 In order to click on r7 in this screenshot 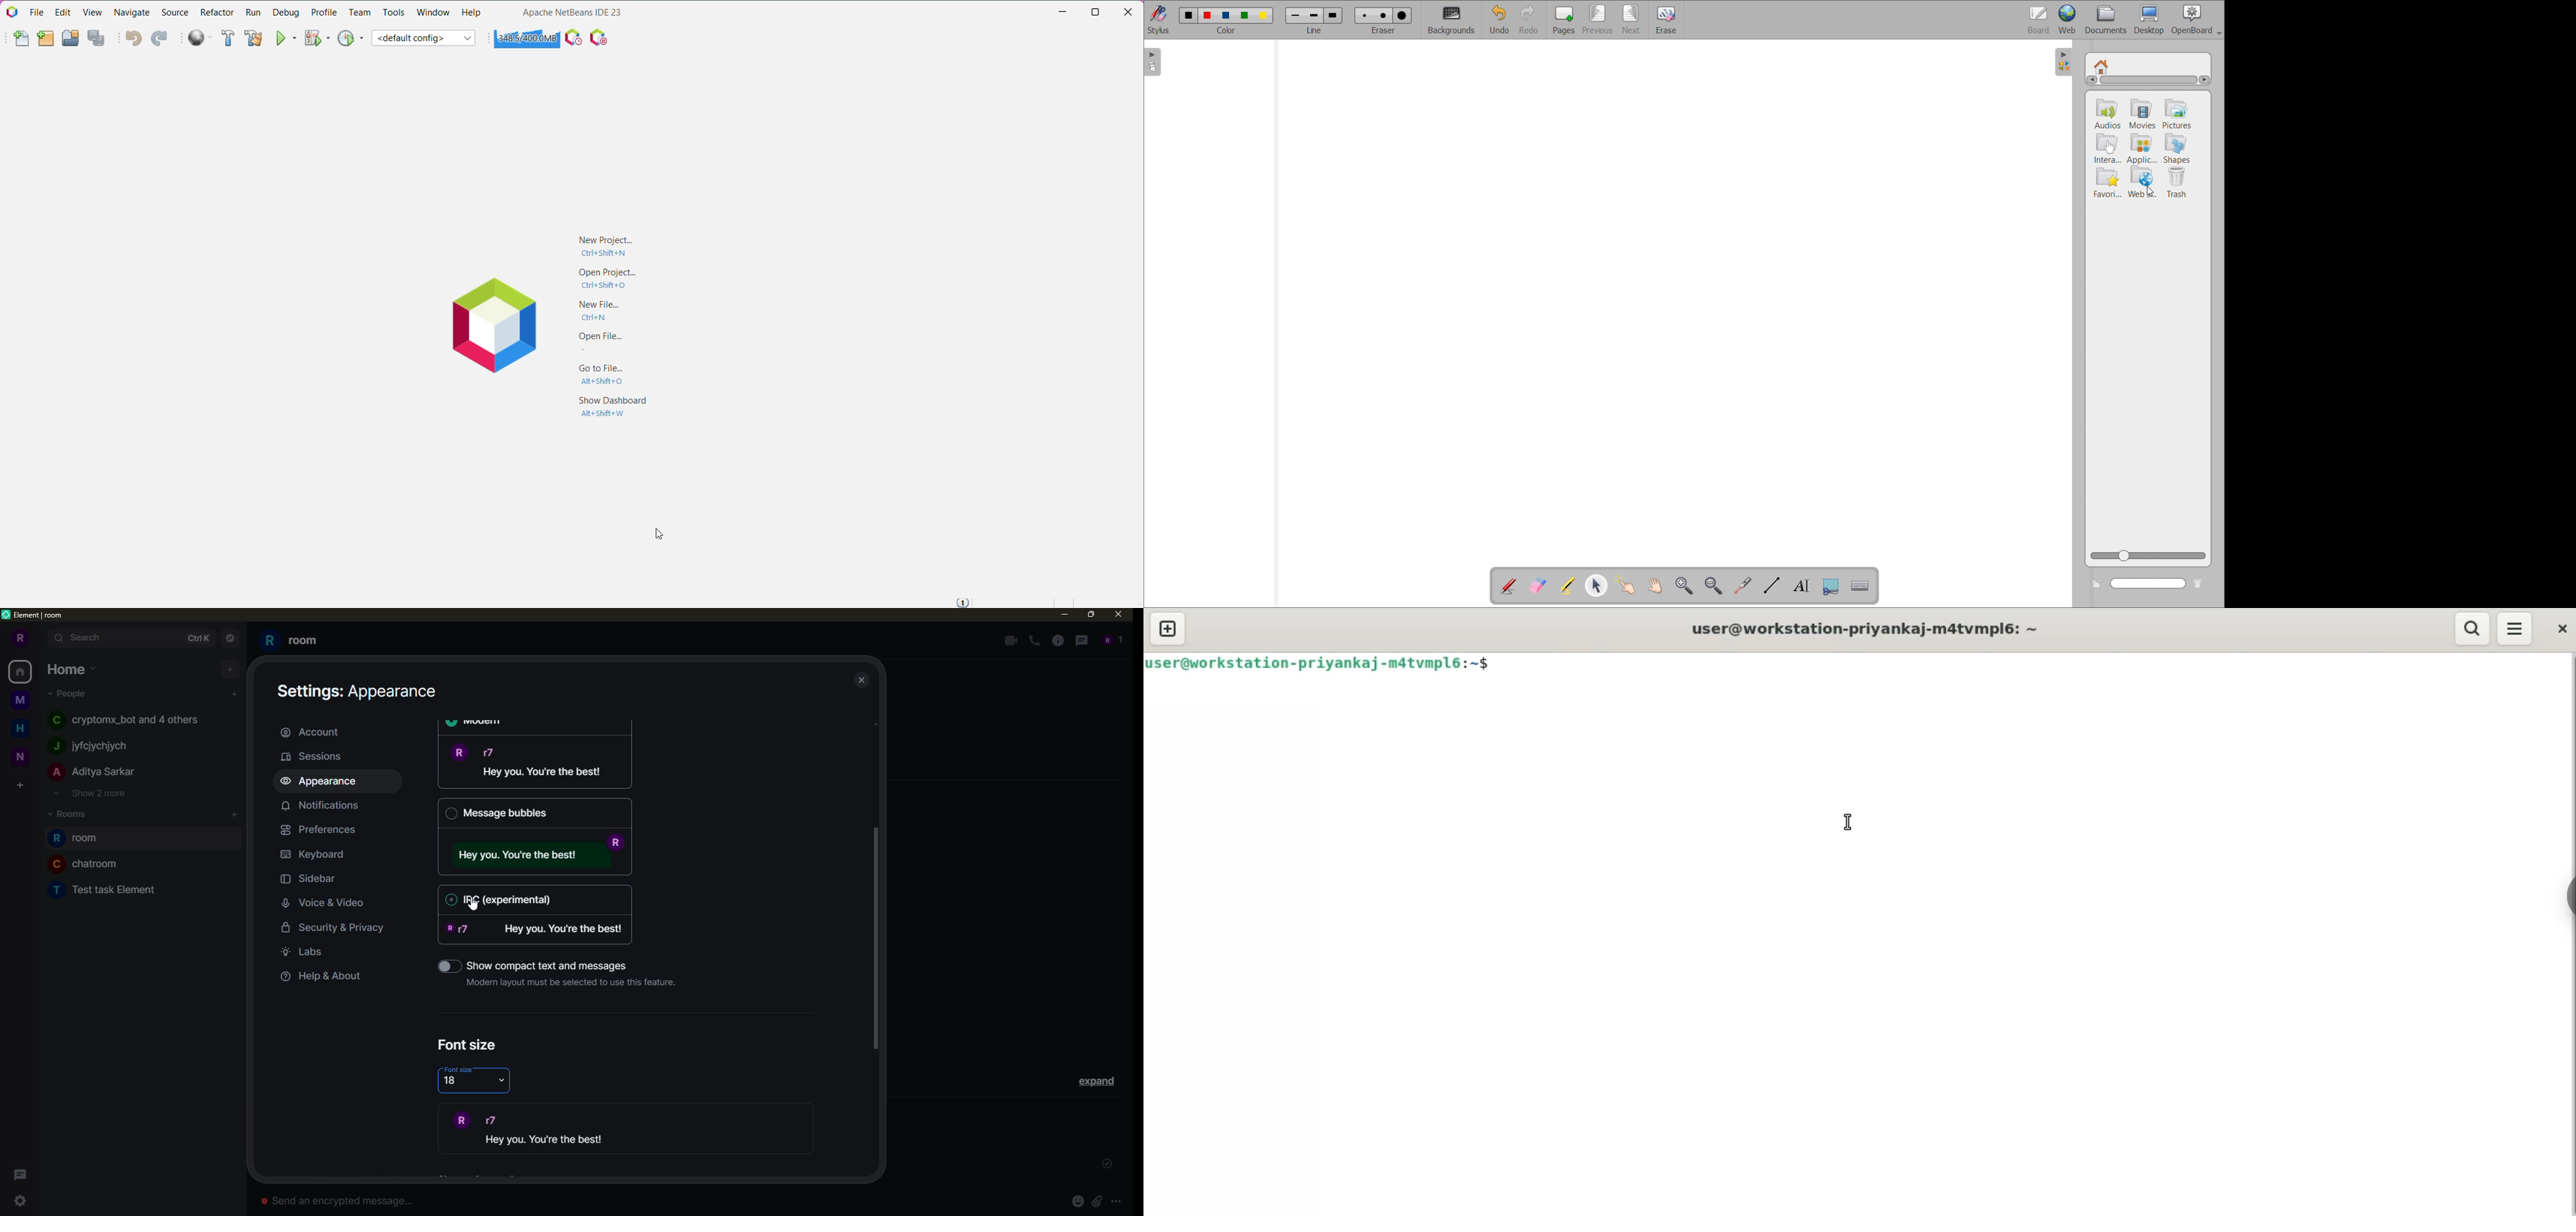, I will do `click(489, 1120)`.